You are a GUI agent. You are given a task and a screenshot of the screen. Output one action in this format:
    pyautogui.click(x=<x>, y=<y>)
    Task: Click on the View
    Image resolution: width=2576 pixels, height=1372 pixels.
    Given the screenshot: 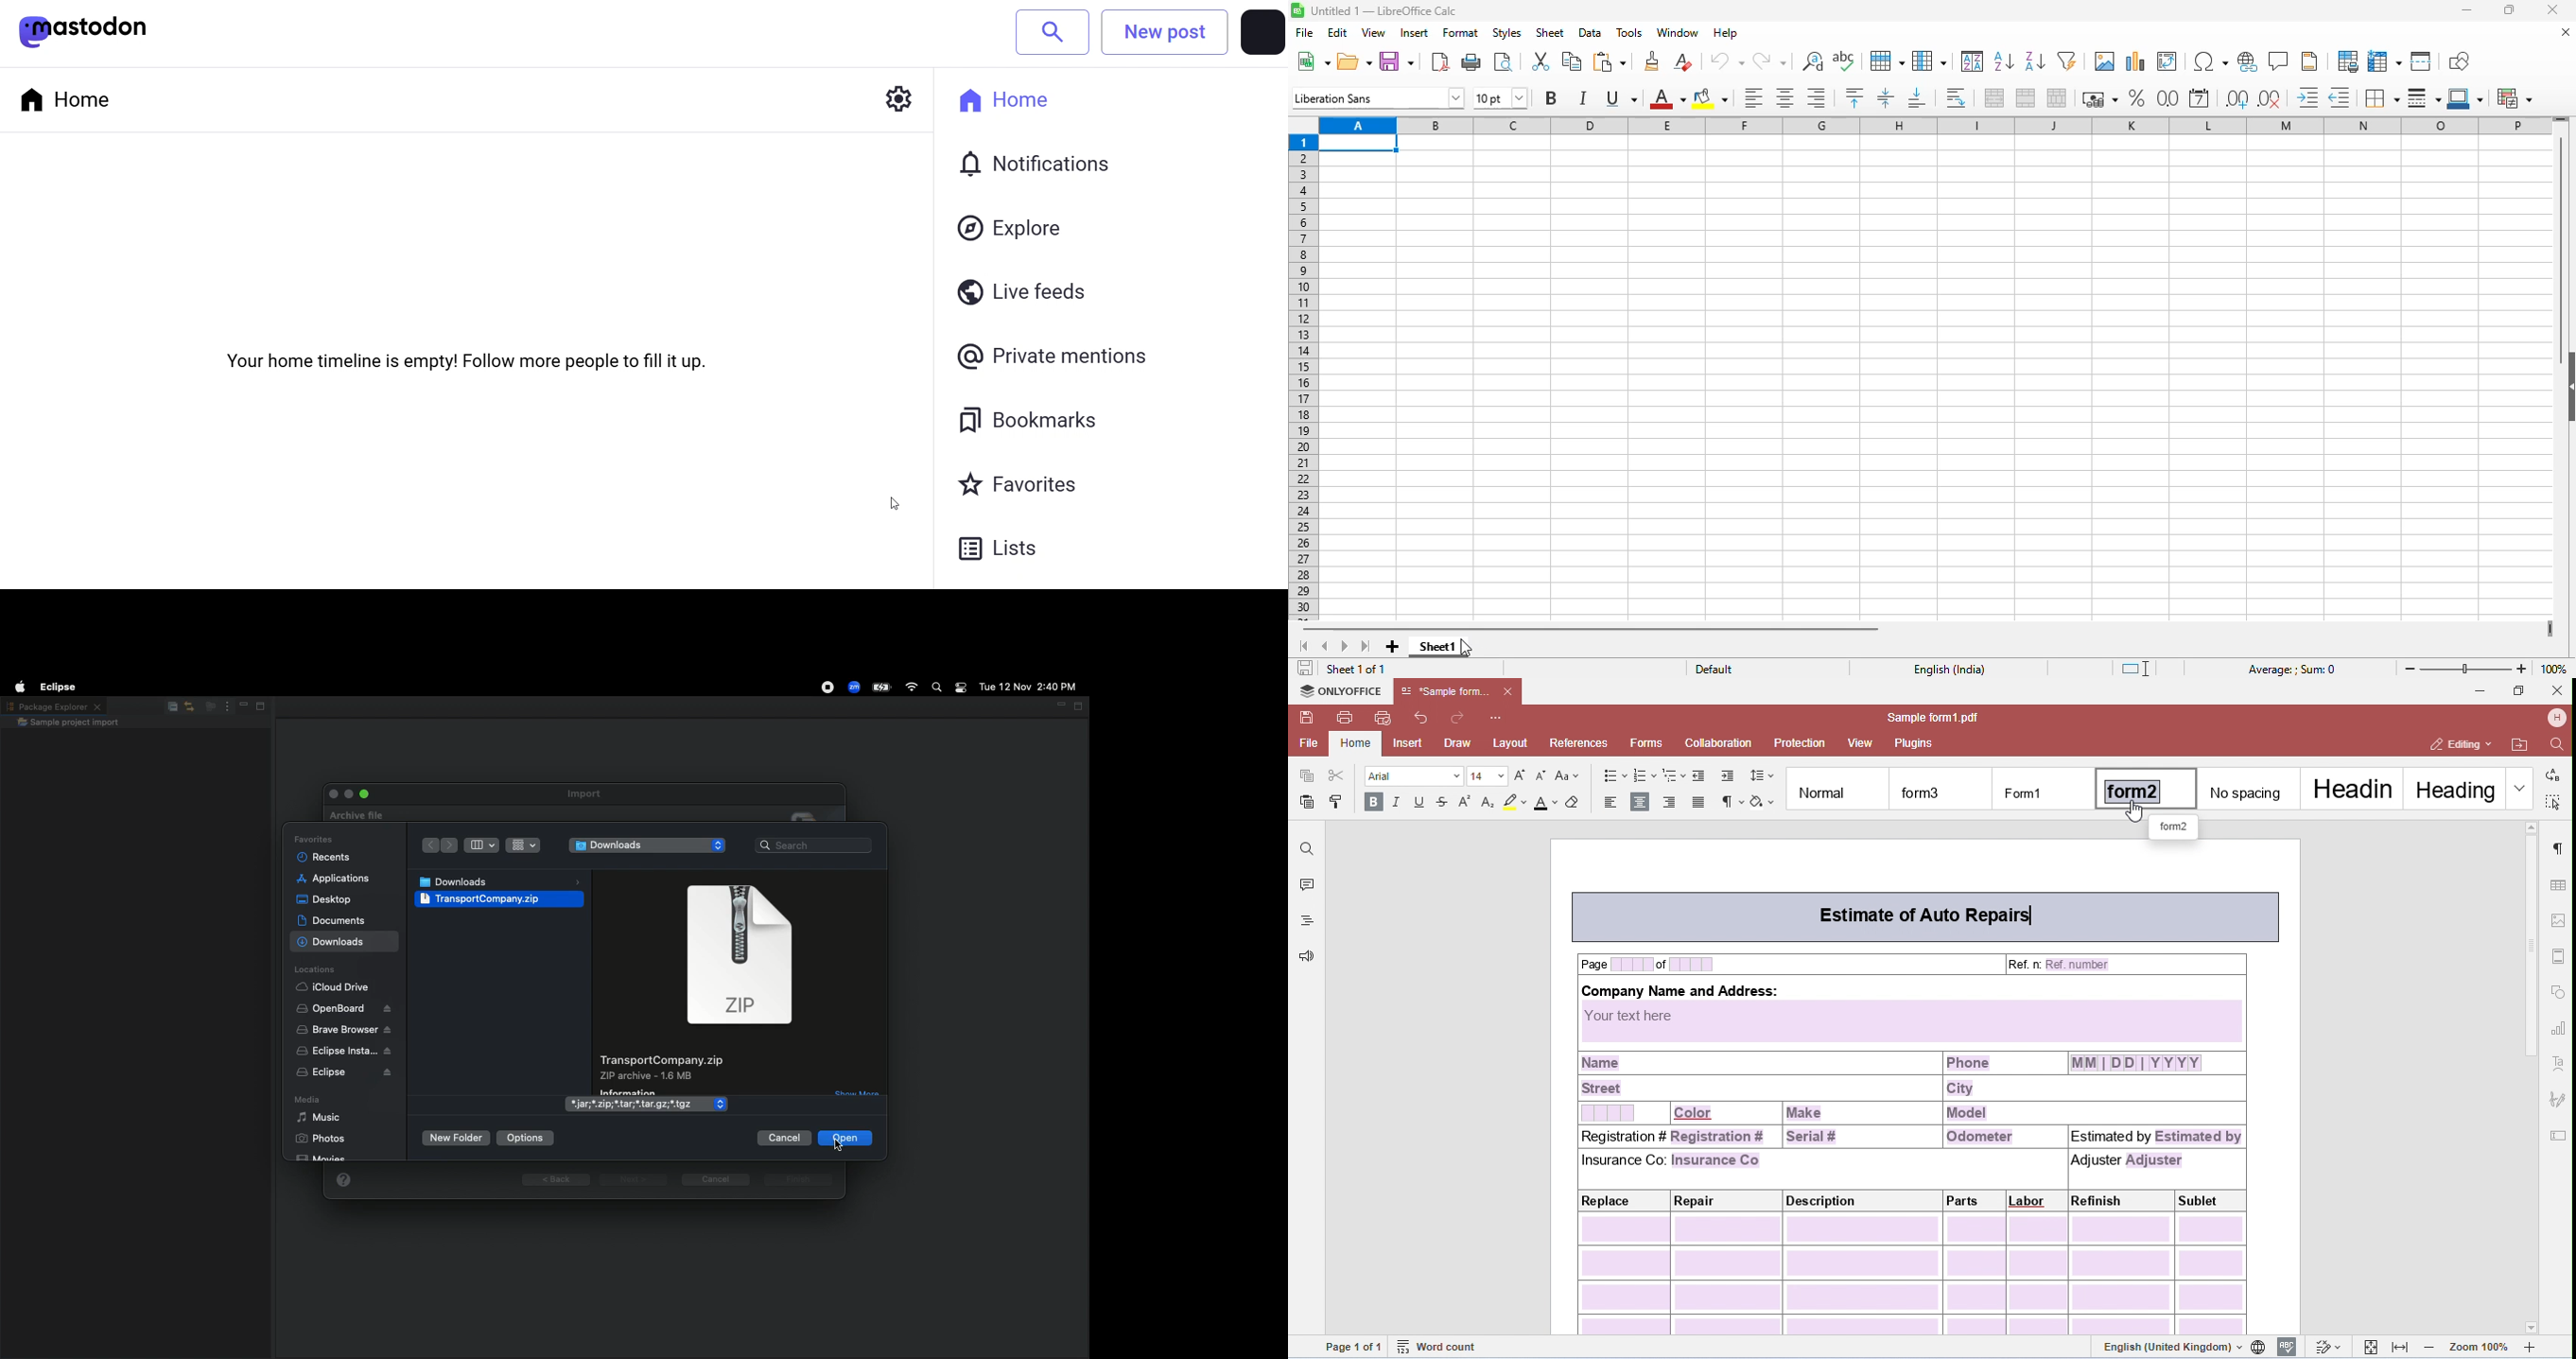 What is the action you would take?
    pyautogui.click(x=499, y=844)
    